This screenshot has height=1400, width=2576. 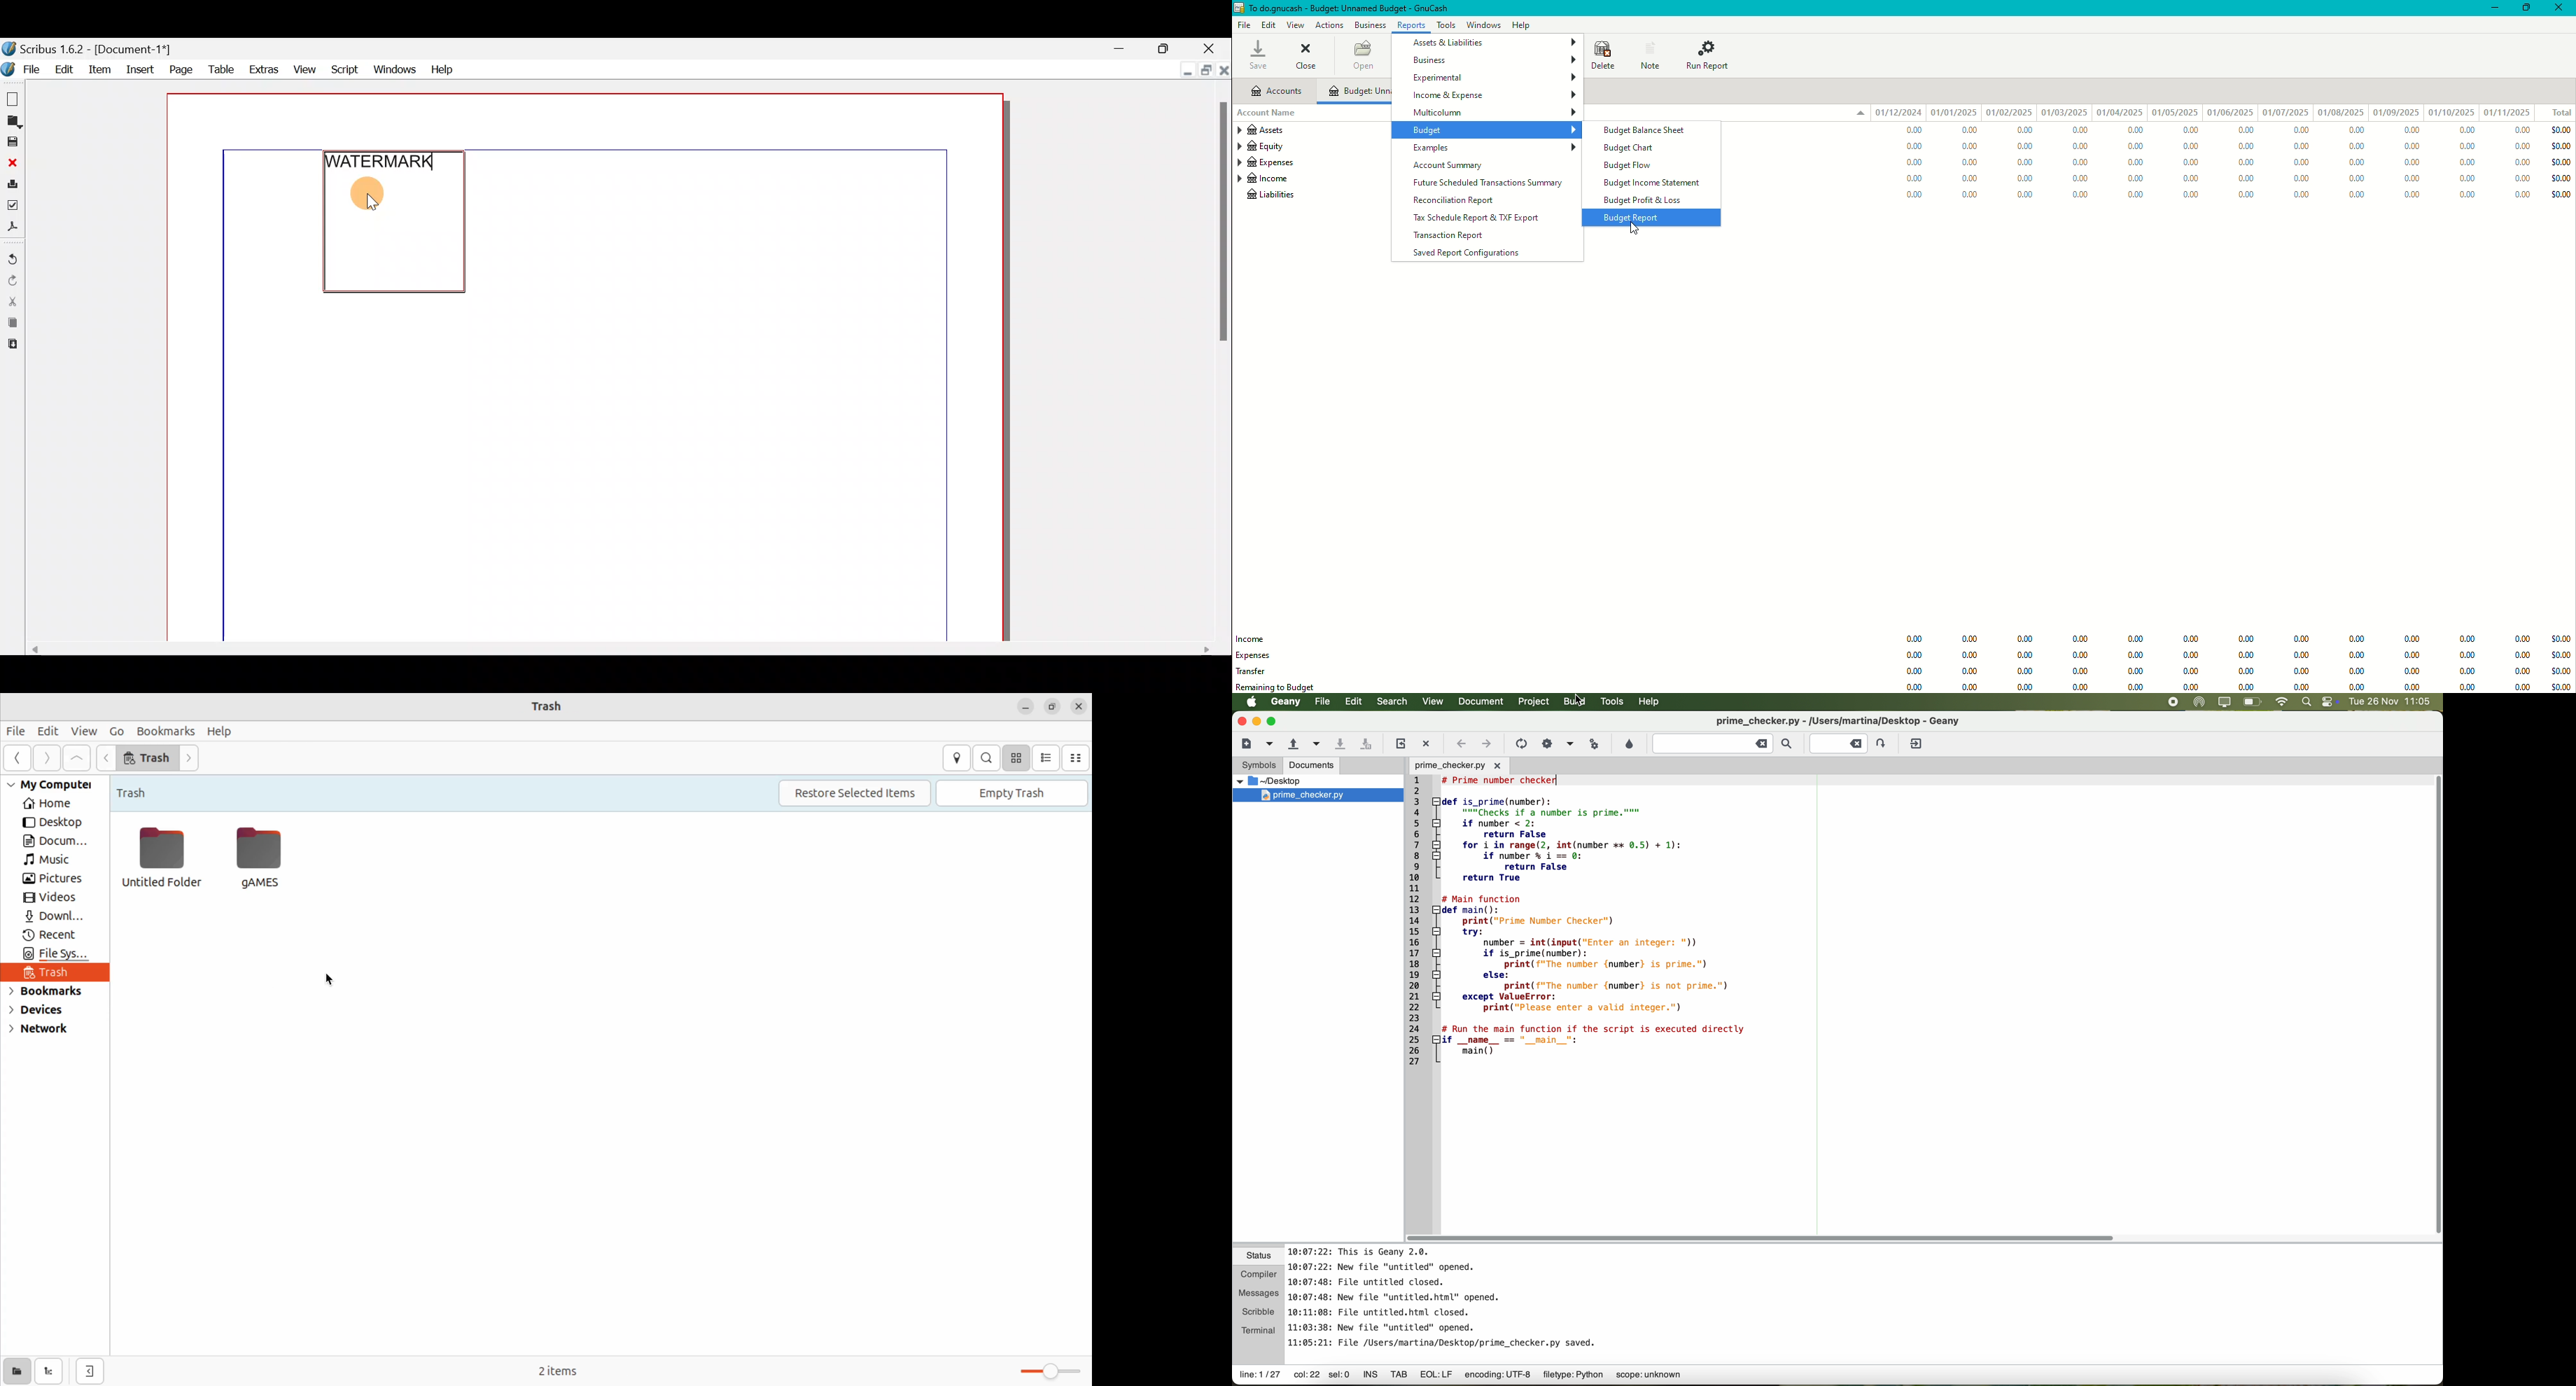 What do you see at coordinates (2521, 162) in the screenshot?
I see `0.00` at bounding box center [2521, 162].